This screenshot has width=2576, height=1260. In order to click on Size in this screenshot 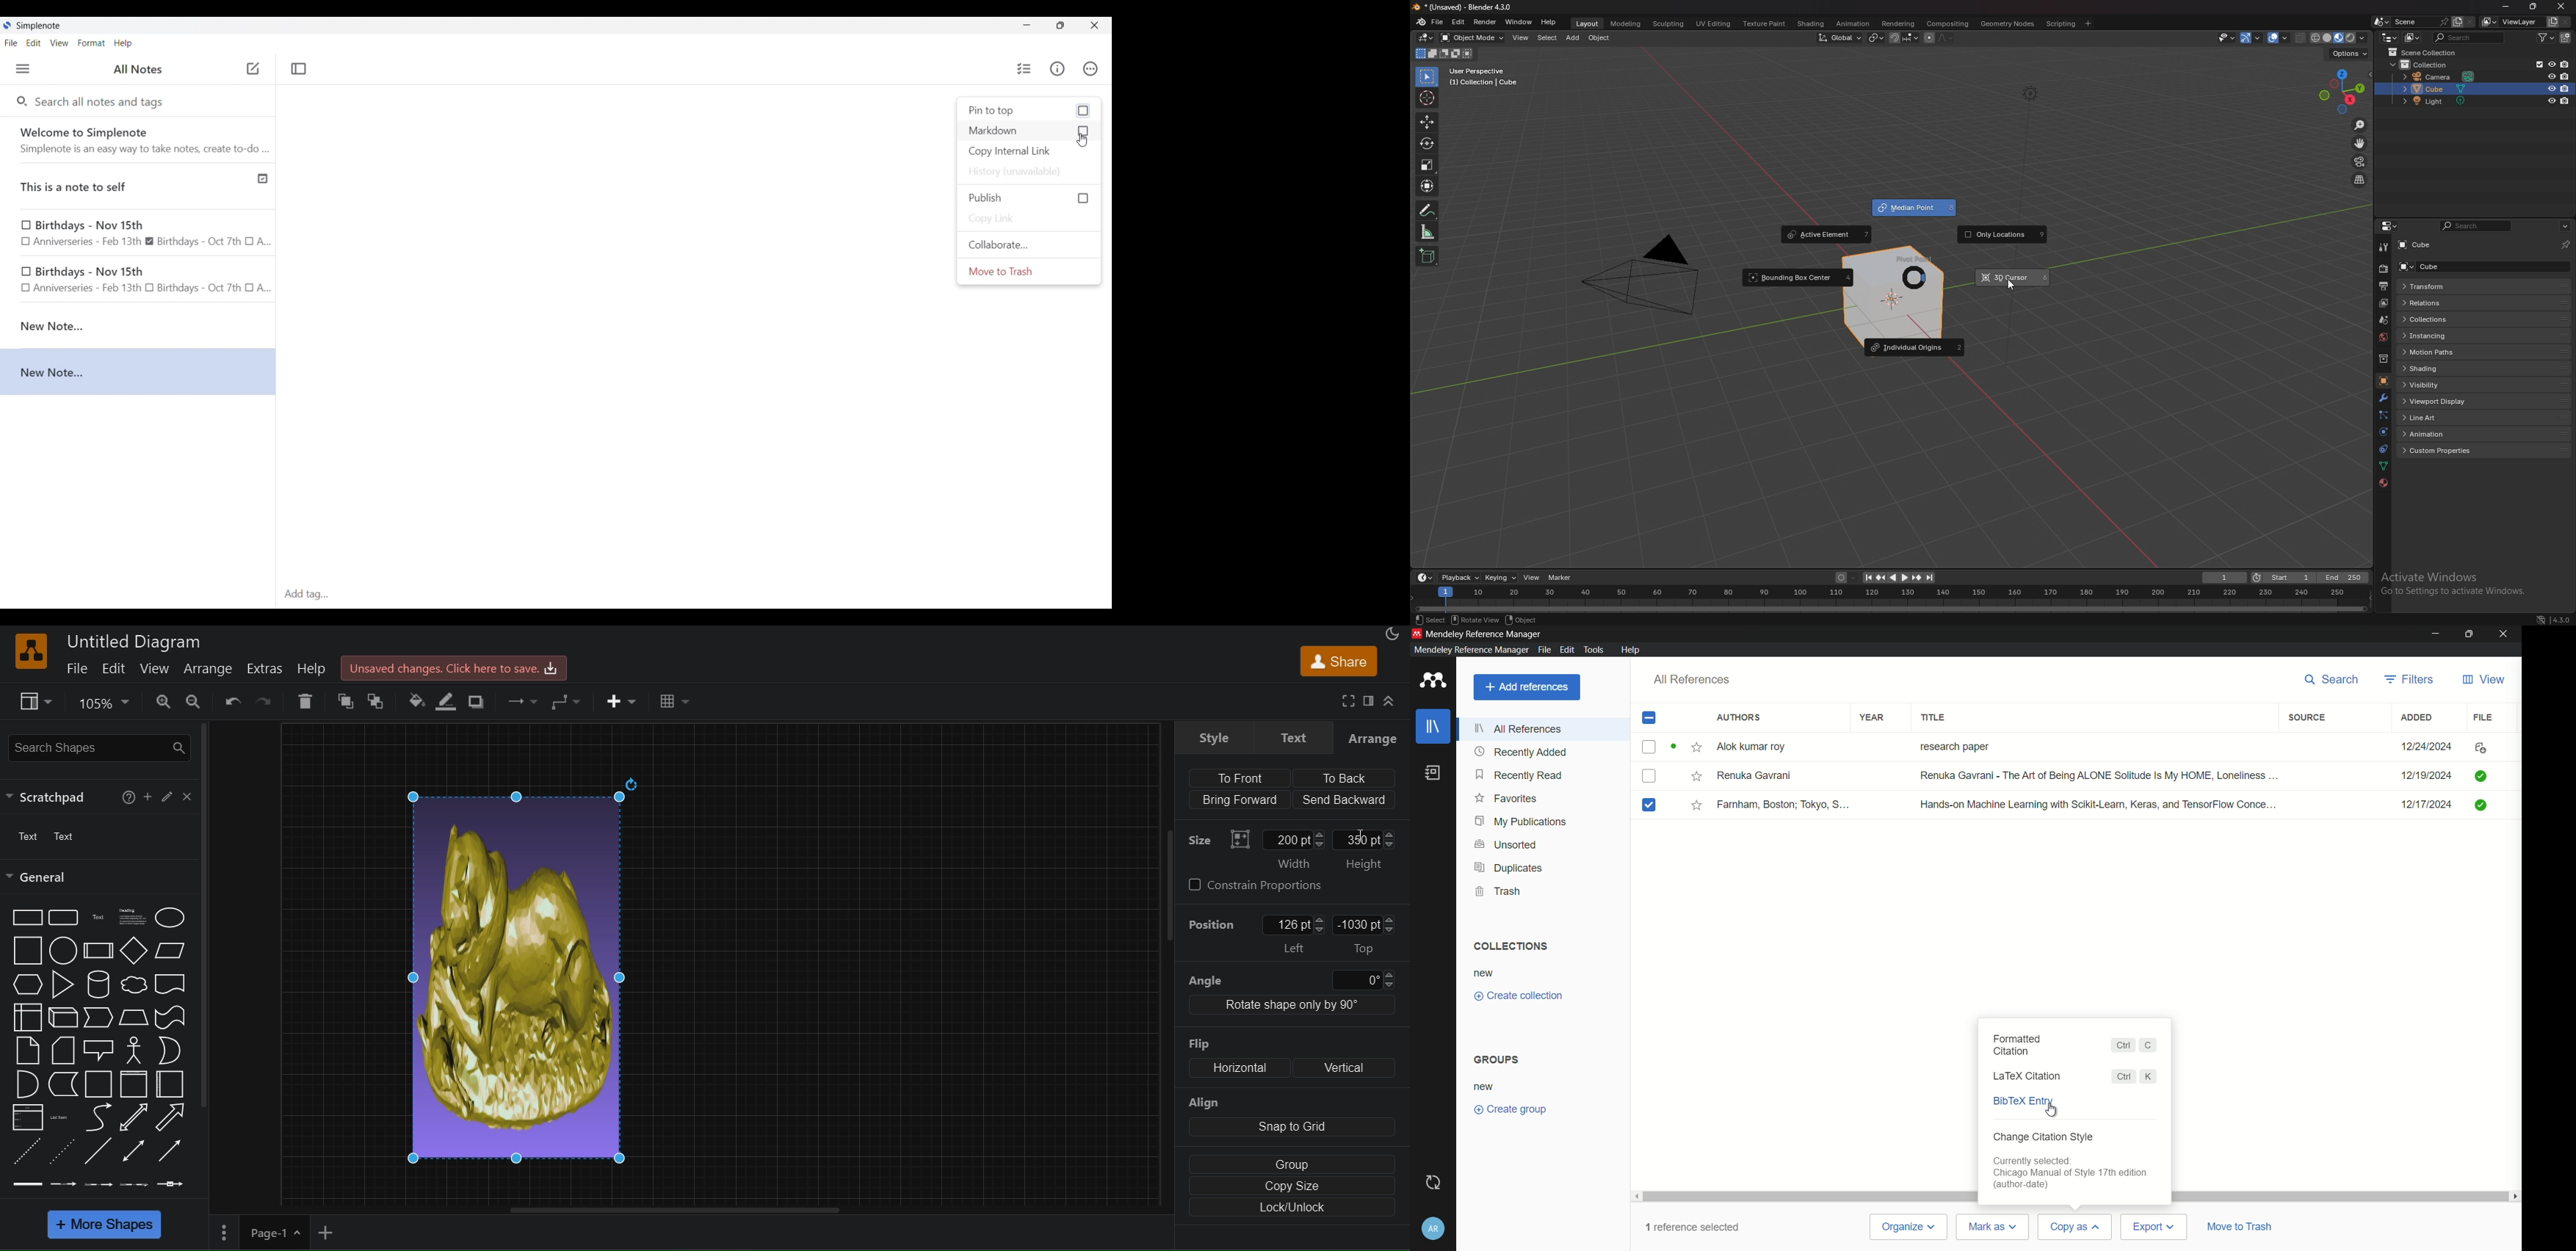, I will do `click(1198, 841)`.